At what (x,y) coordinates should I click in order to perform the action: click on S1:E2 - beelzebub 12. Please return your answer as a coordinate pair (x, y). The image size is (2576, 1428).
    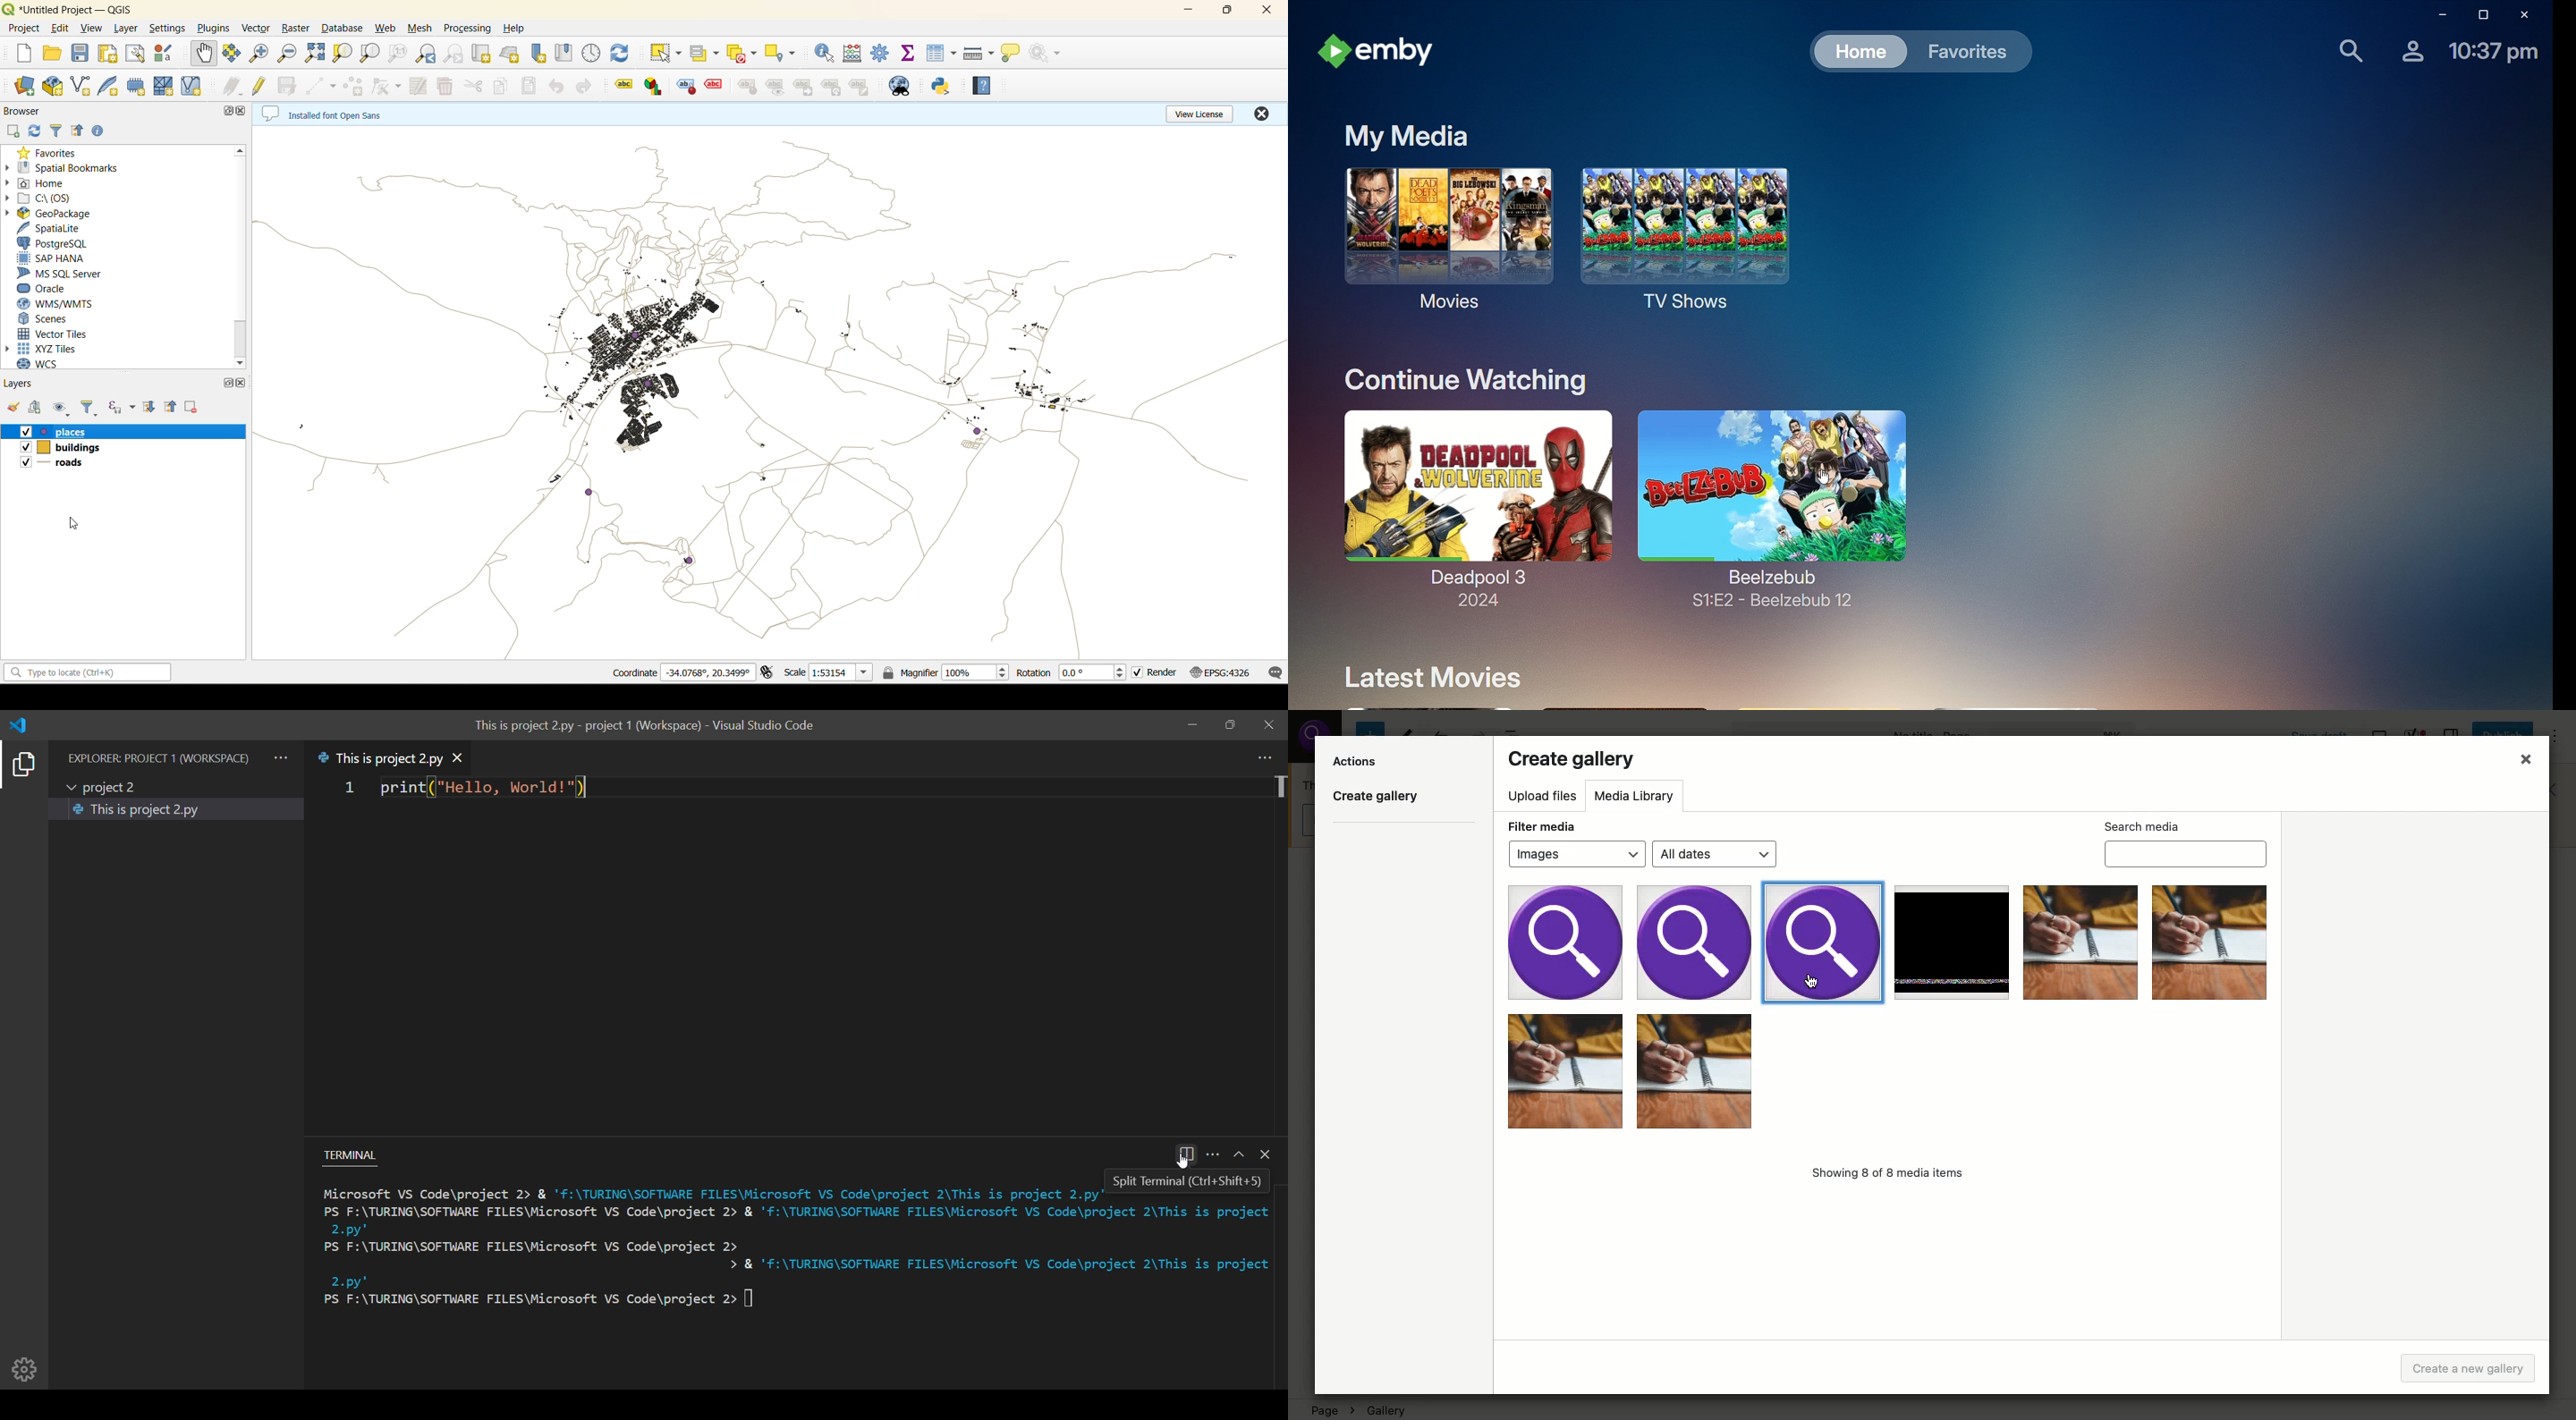
    Looking at the image, I should click on (1776, 606).